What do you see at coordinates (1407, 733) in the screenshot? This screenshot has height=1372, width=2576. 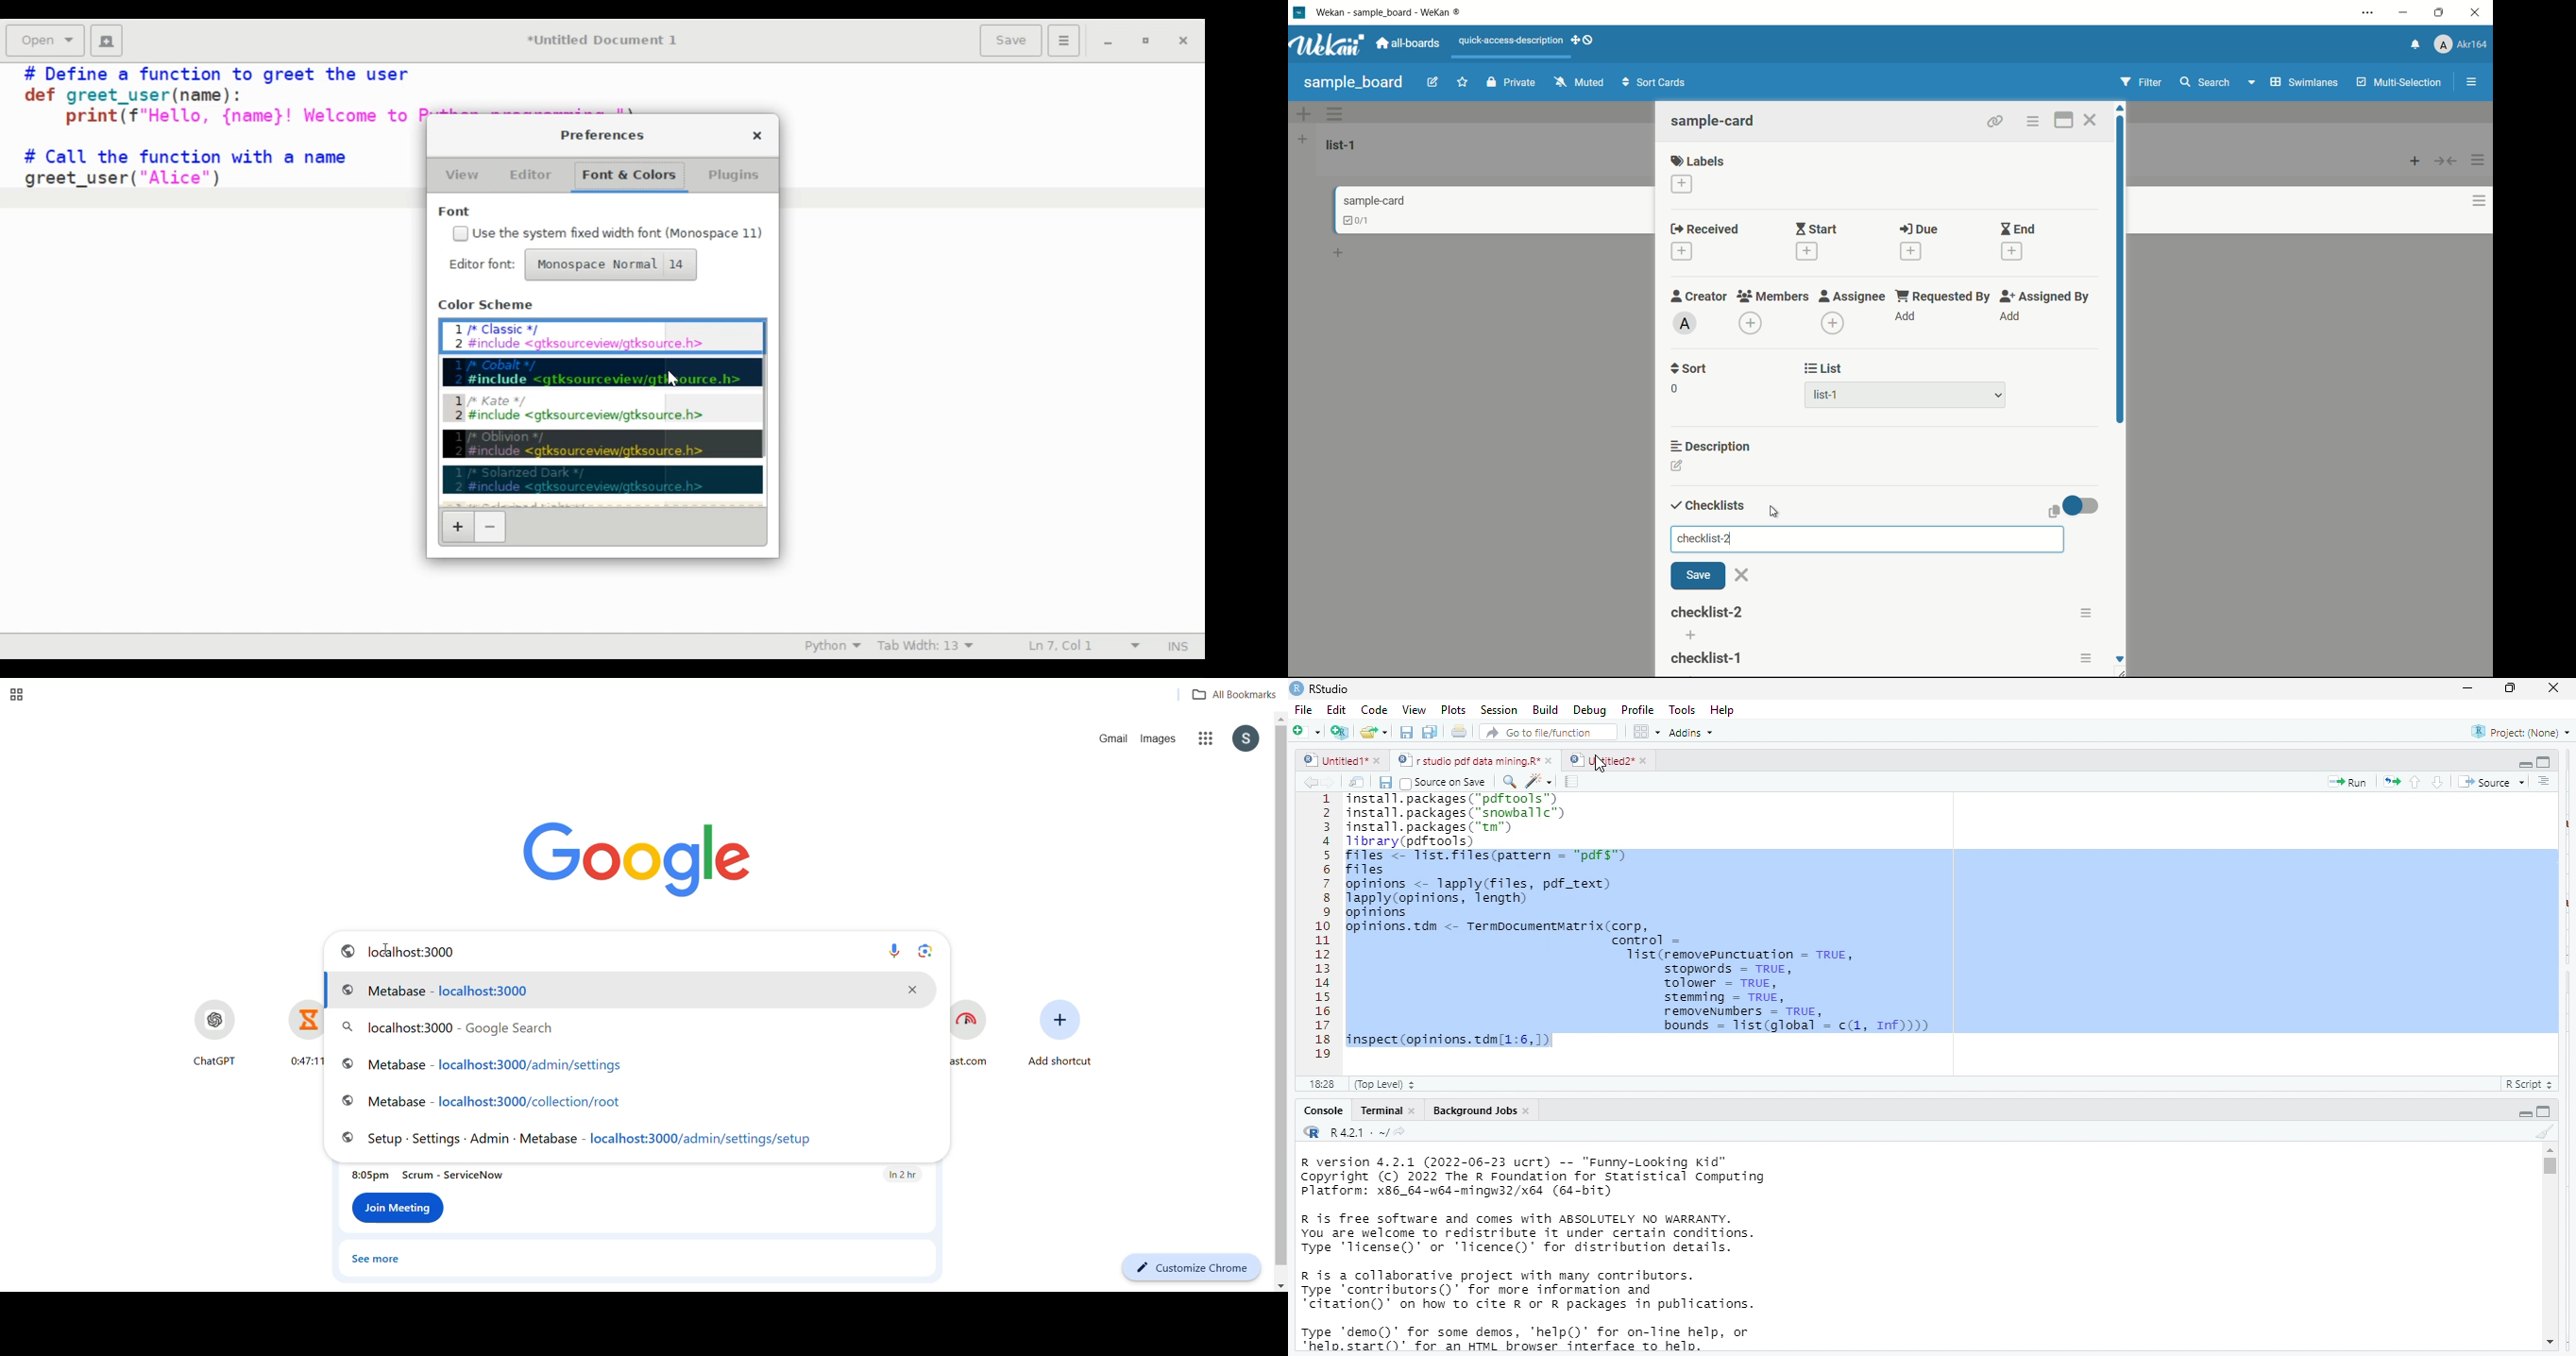 I see `save current document` at bounding box center [1407, 733].